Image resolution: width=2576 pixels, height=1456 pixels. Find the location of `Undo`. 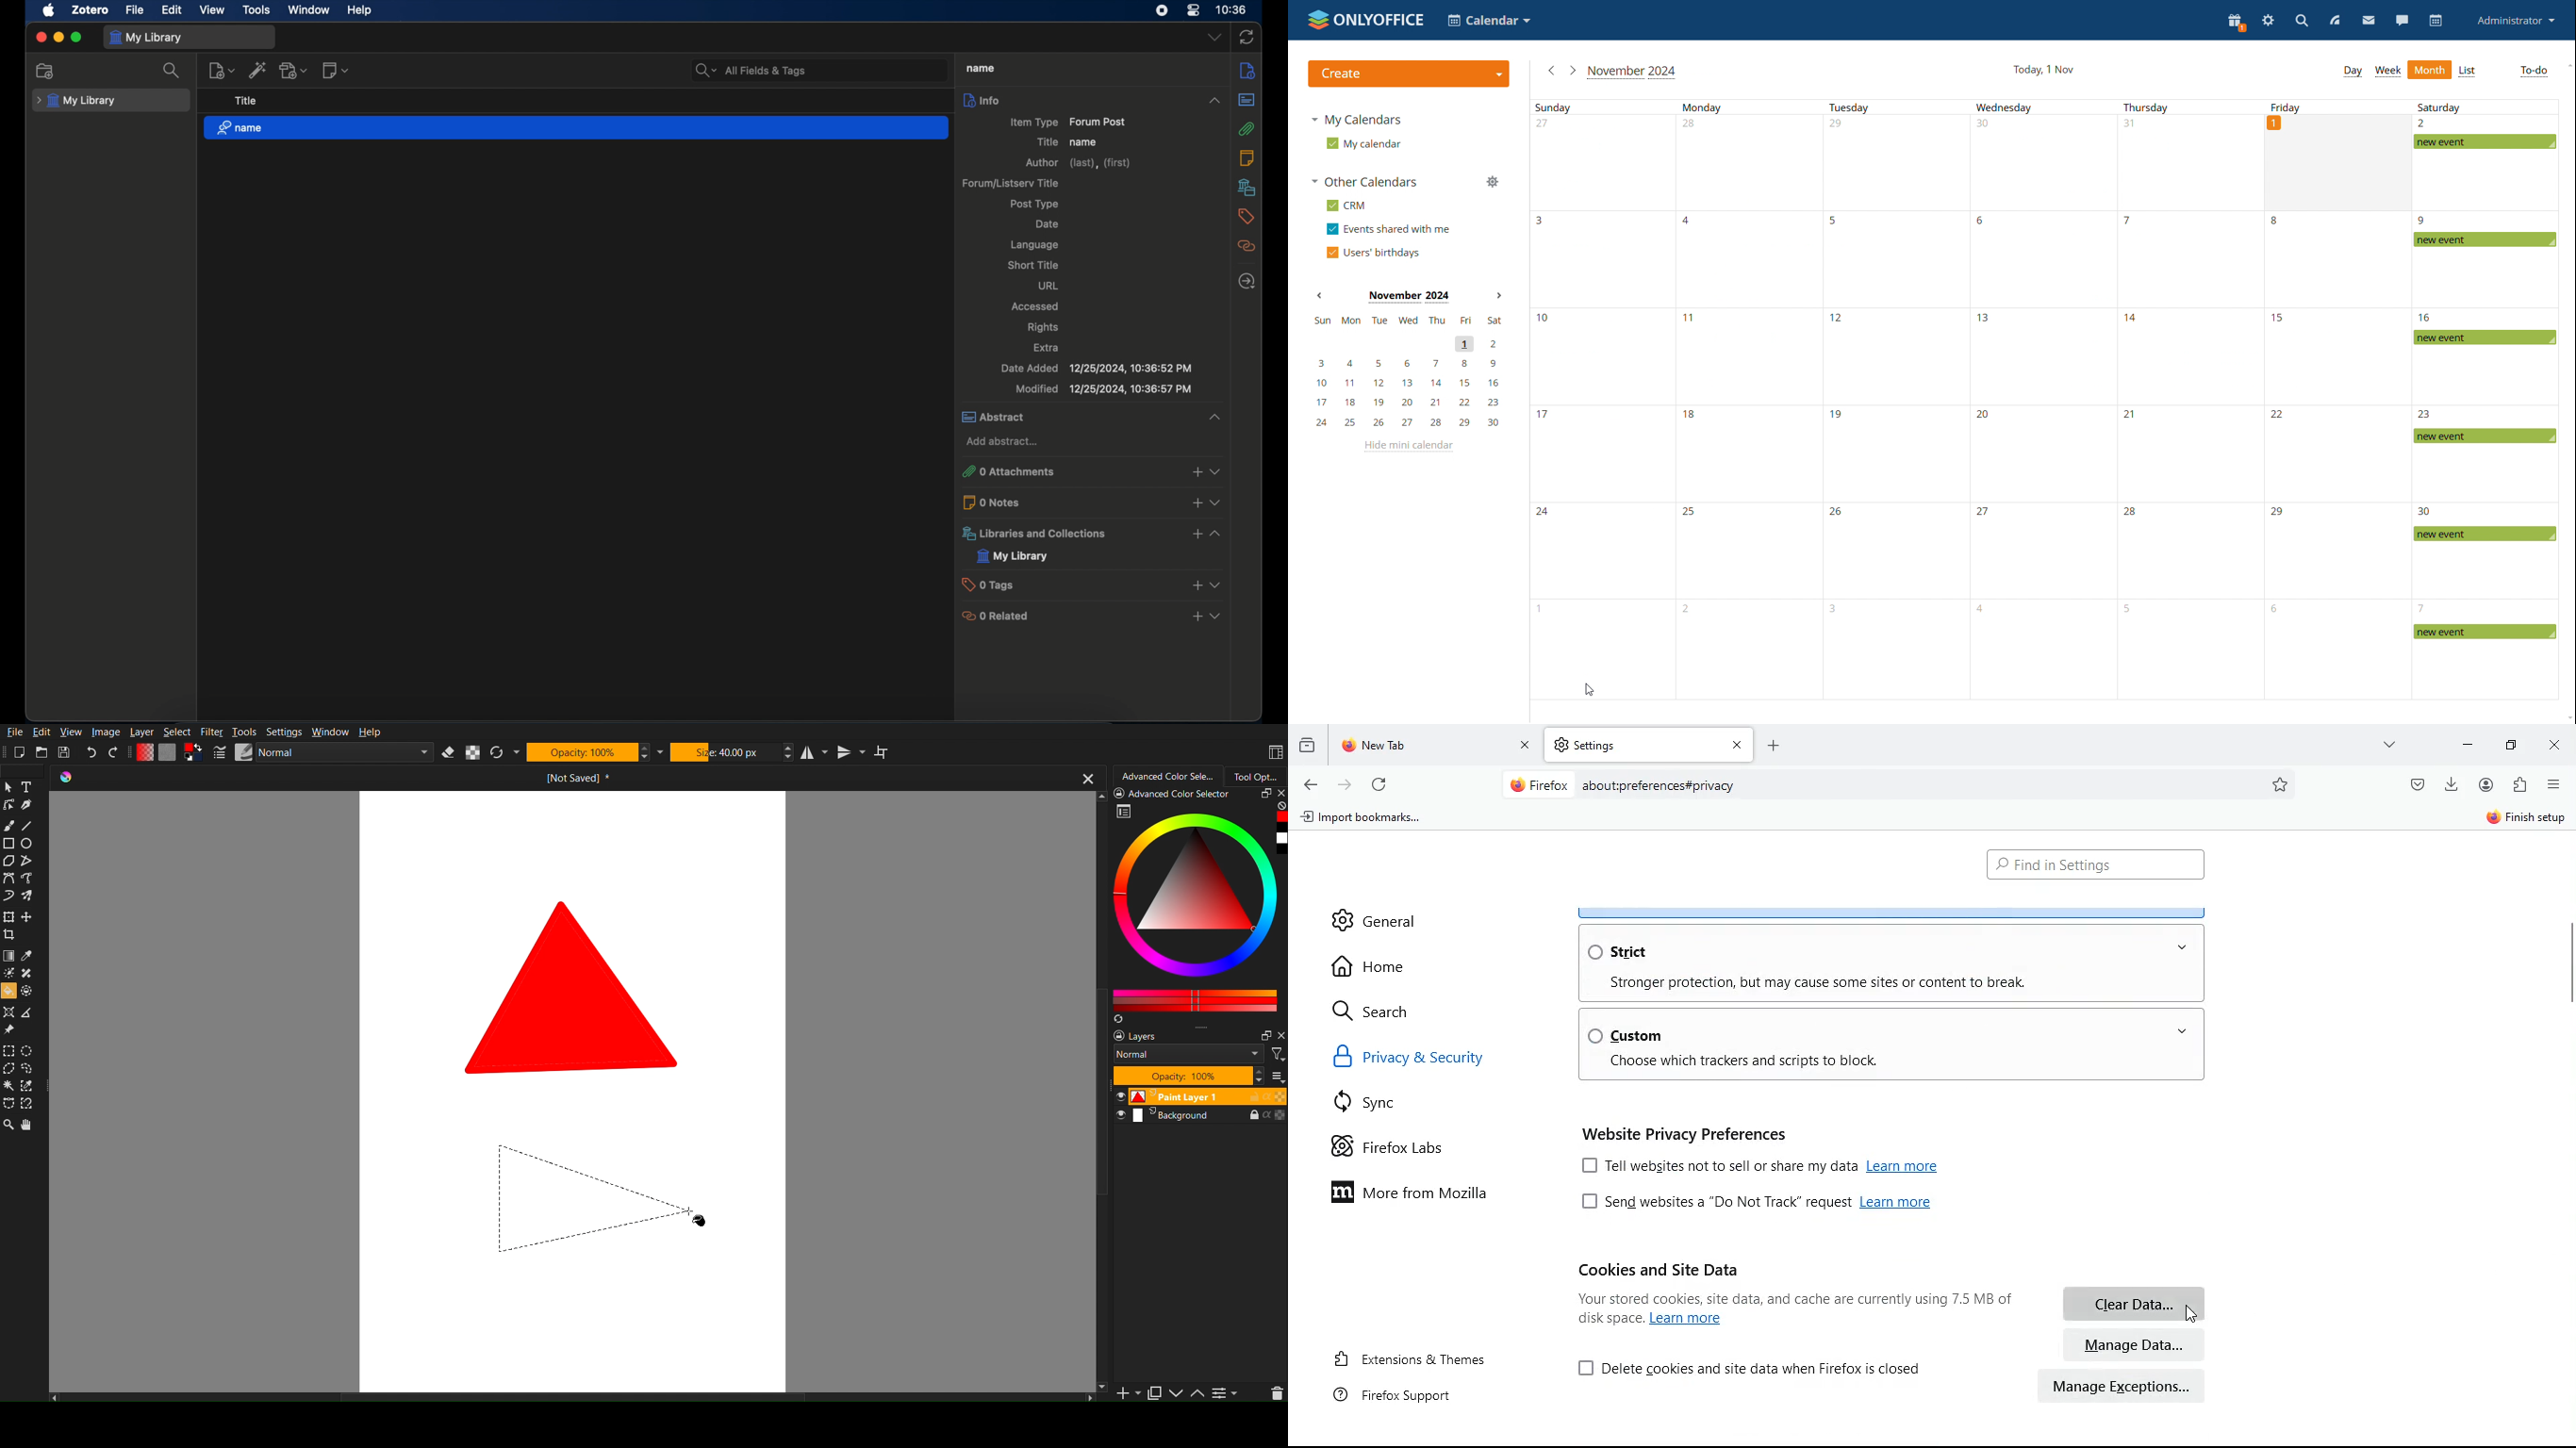

Undo is located at coordinates (93, 751).